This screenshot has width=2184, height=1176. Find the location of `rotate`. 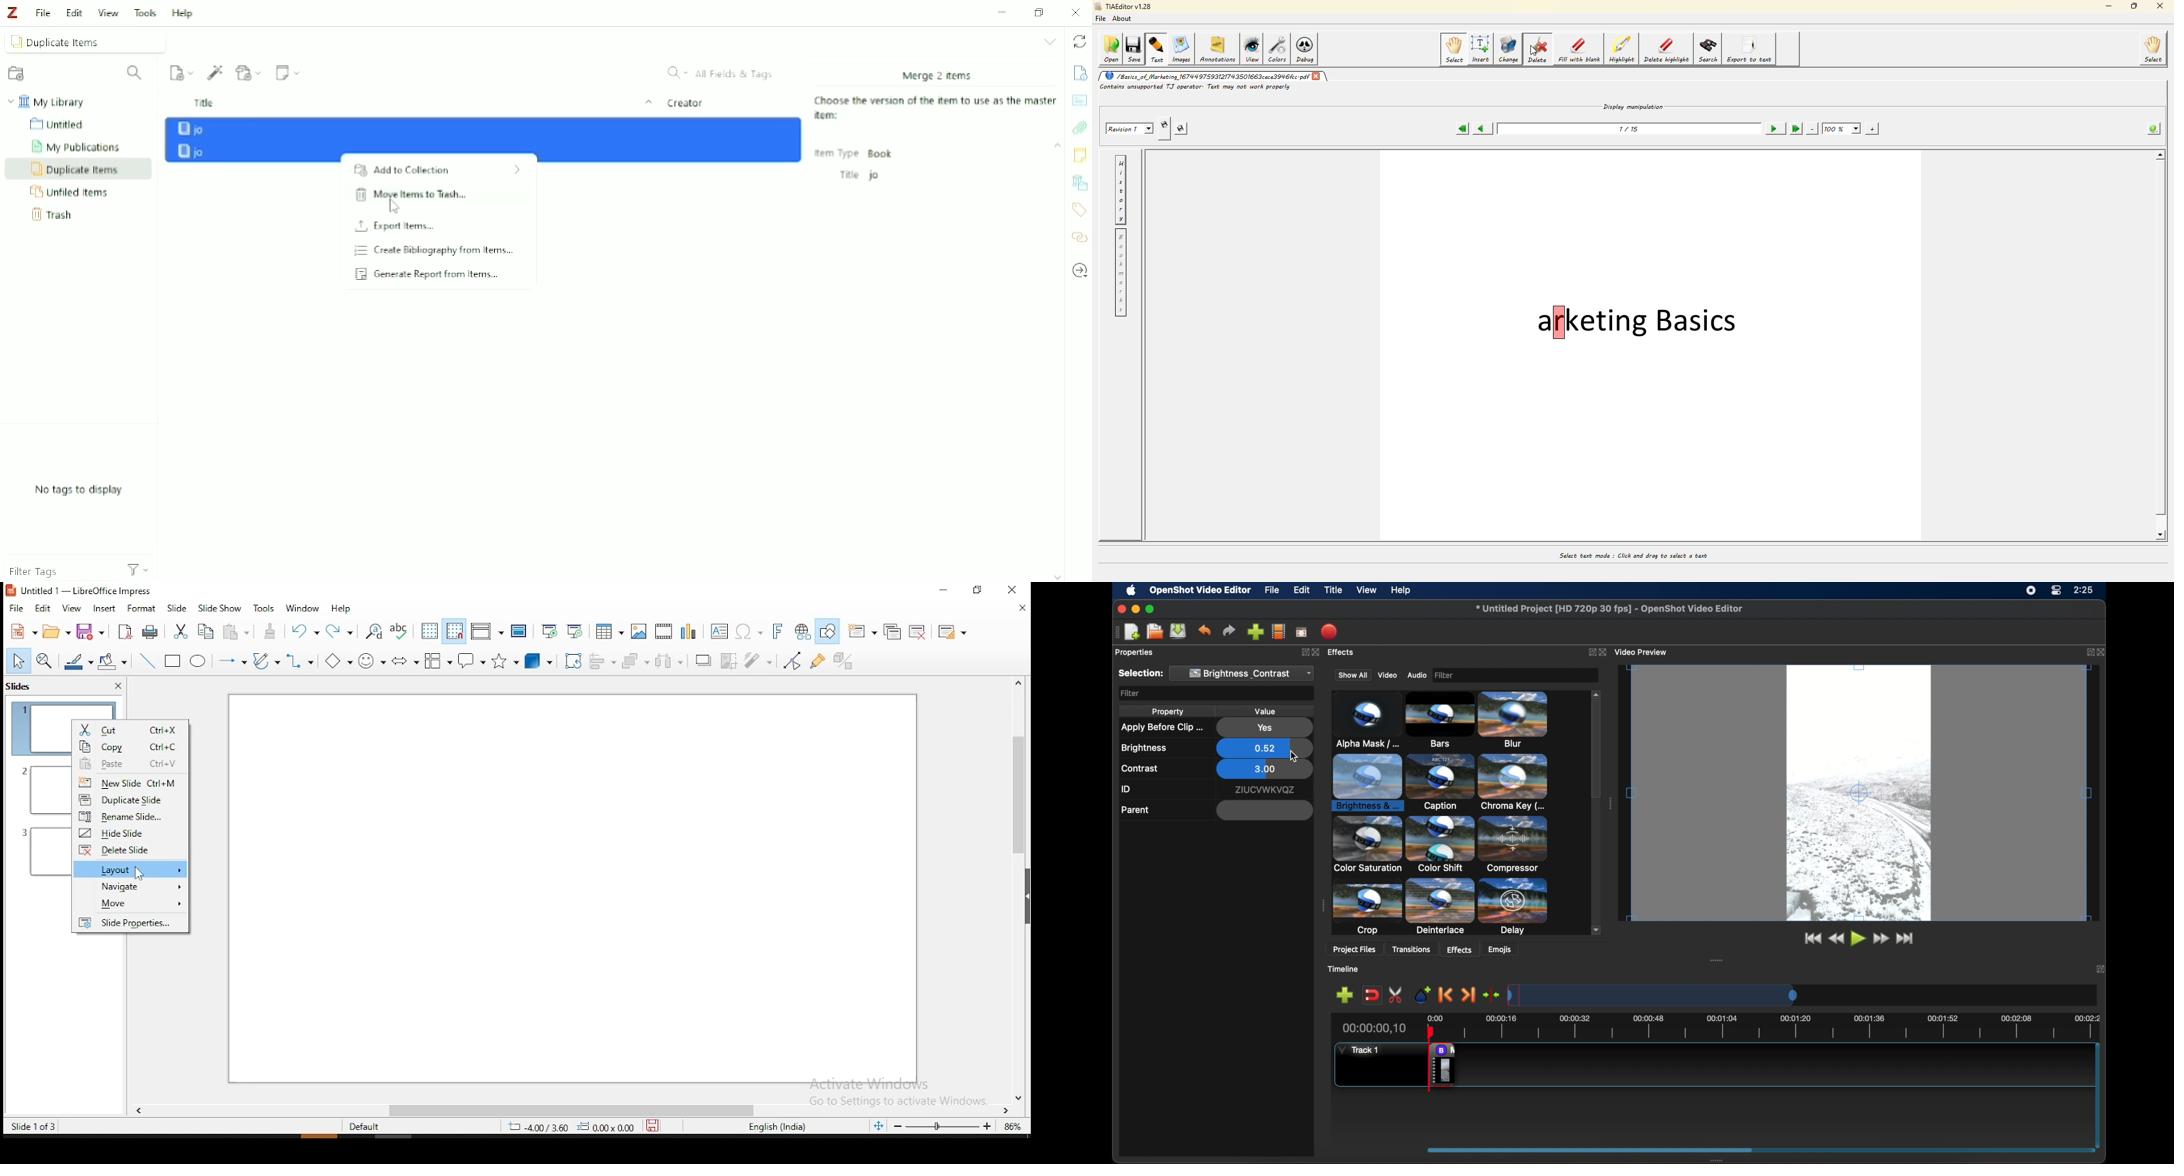

rotate is located at coordinates (573, 661).